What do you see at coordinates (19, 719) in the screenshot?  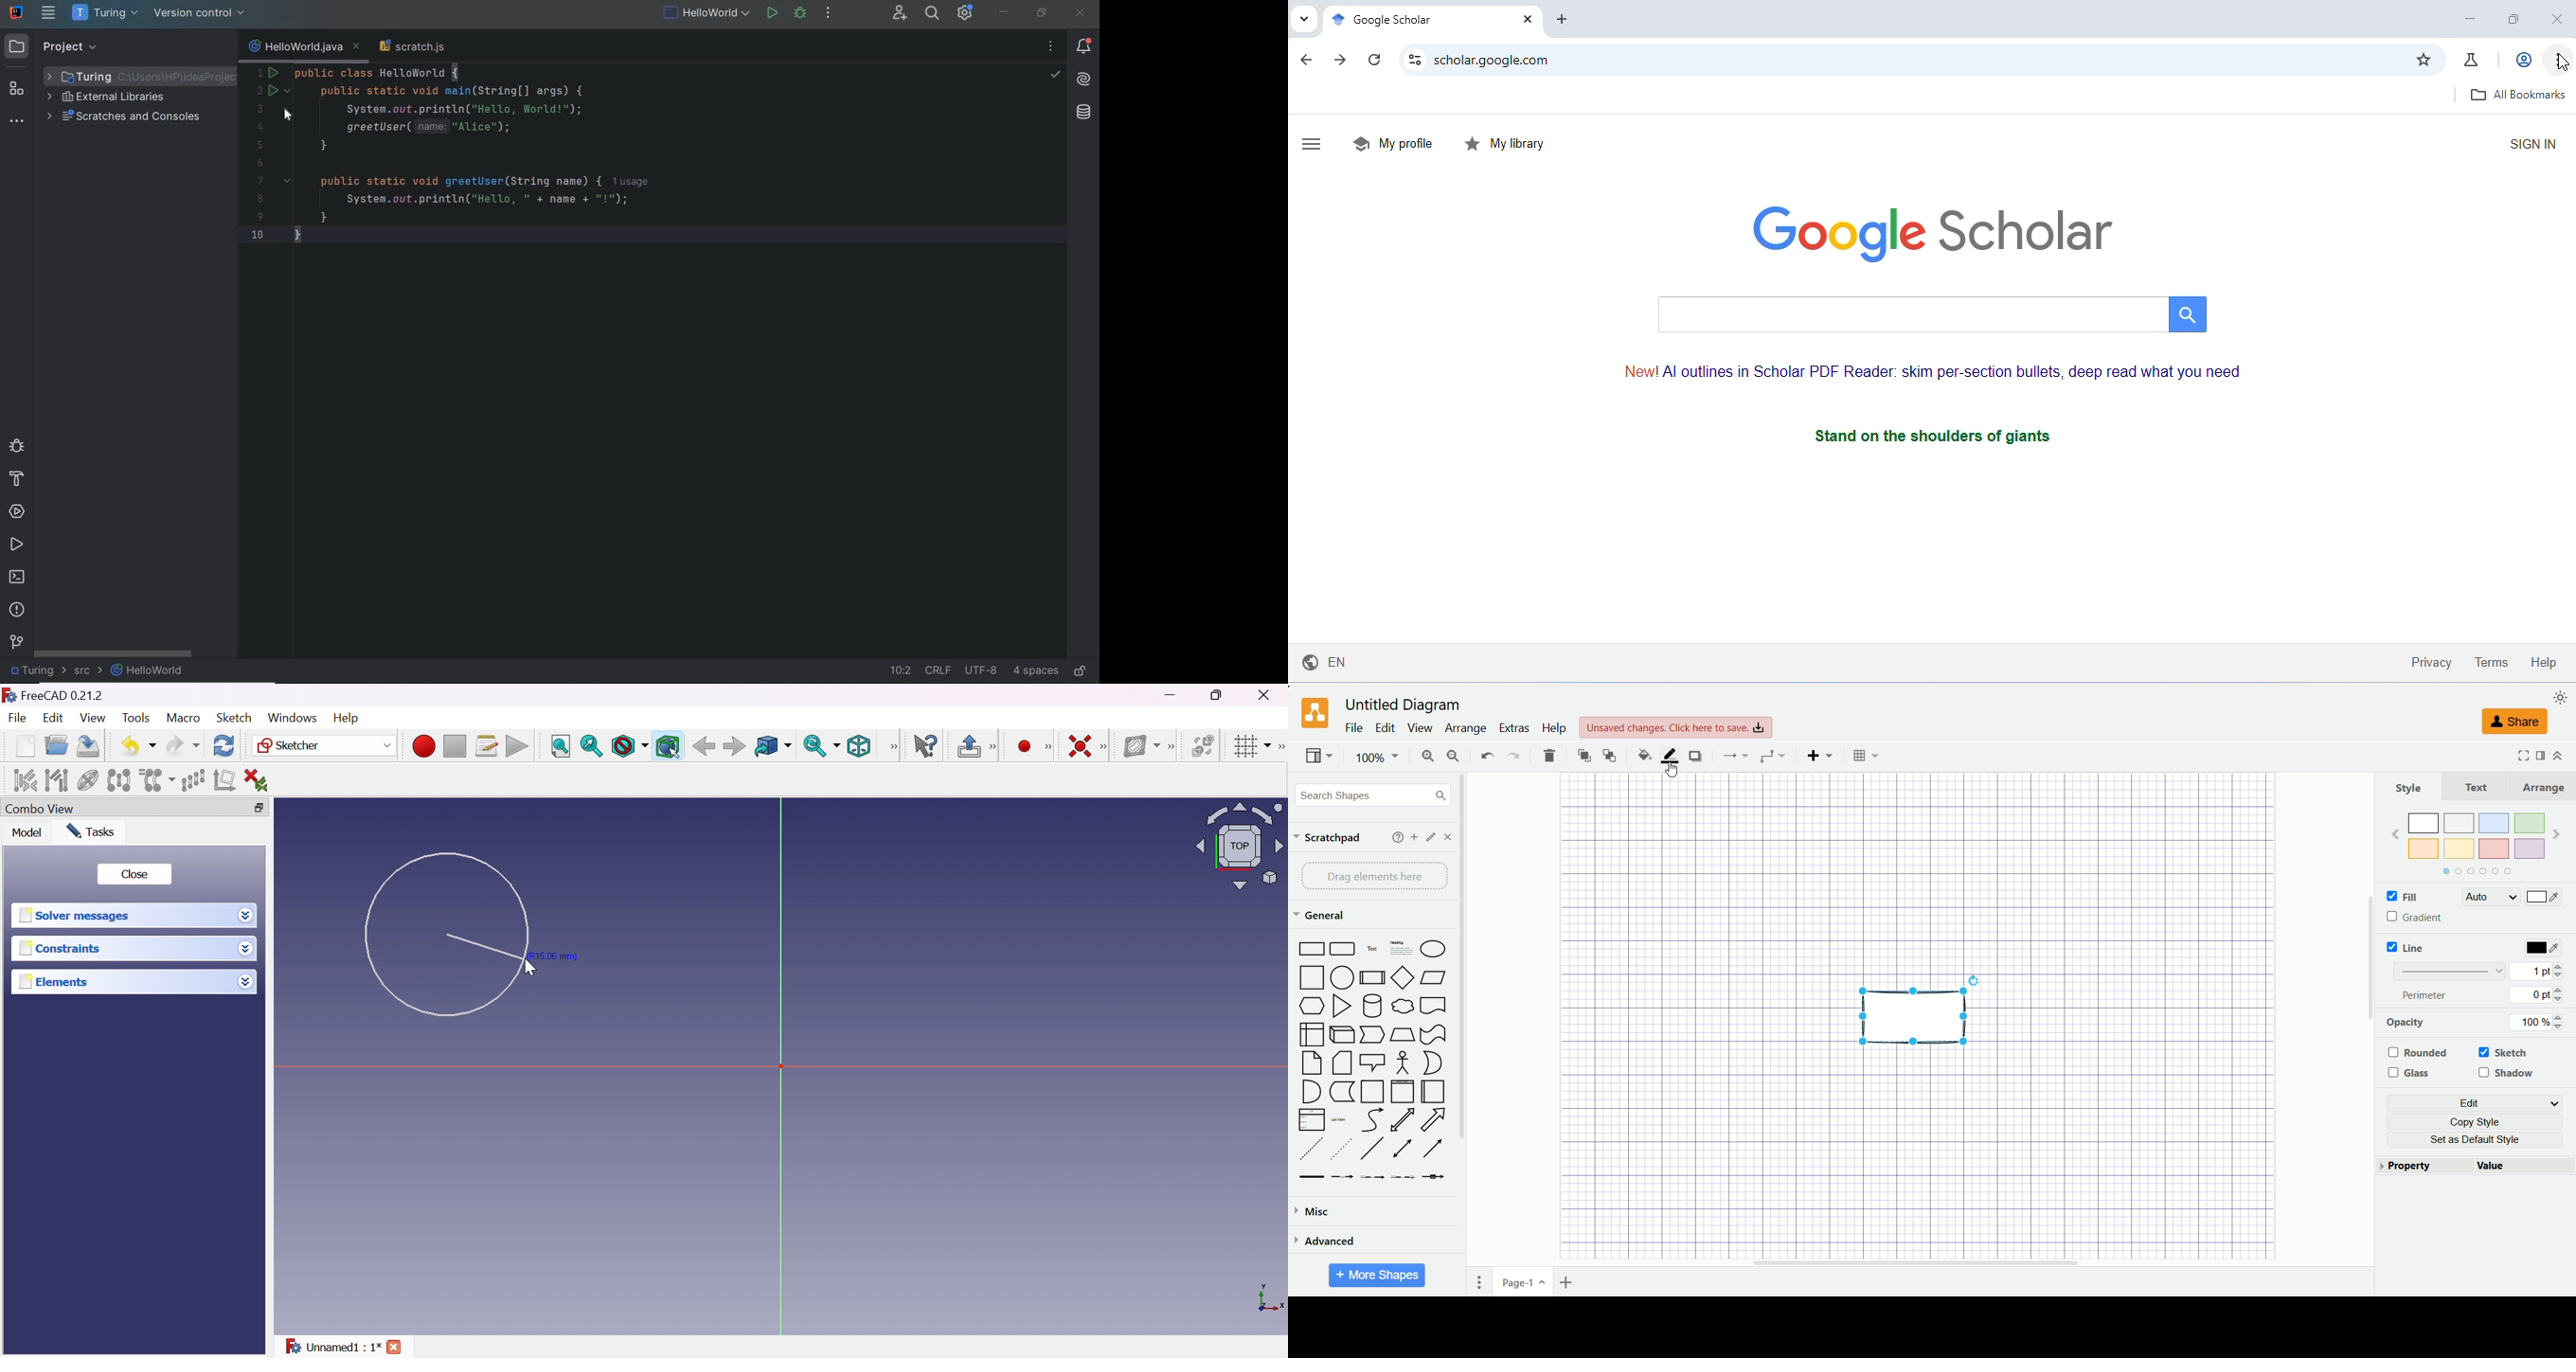 I see `File` at bounding box center [19, 719].